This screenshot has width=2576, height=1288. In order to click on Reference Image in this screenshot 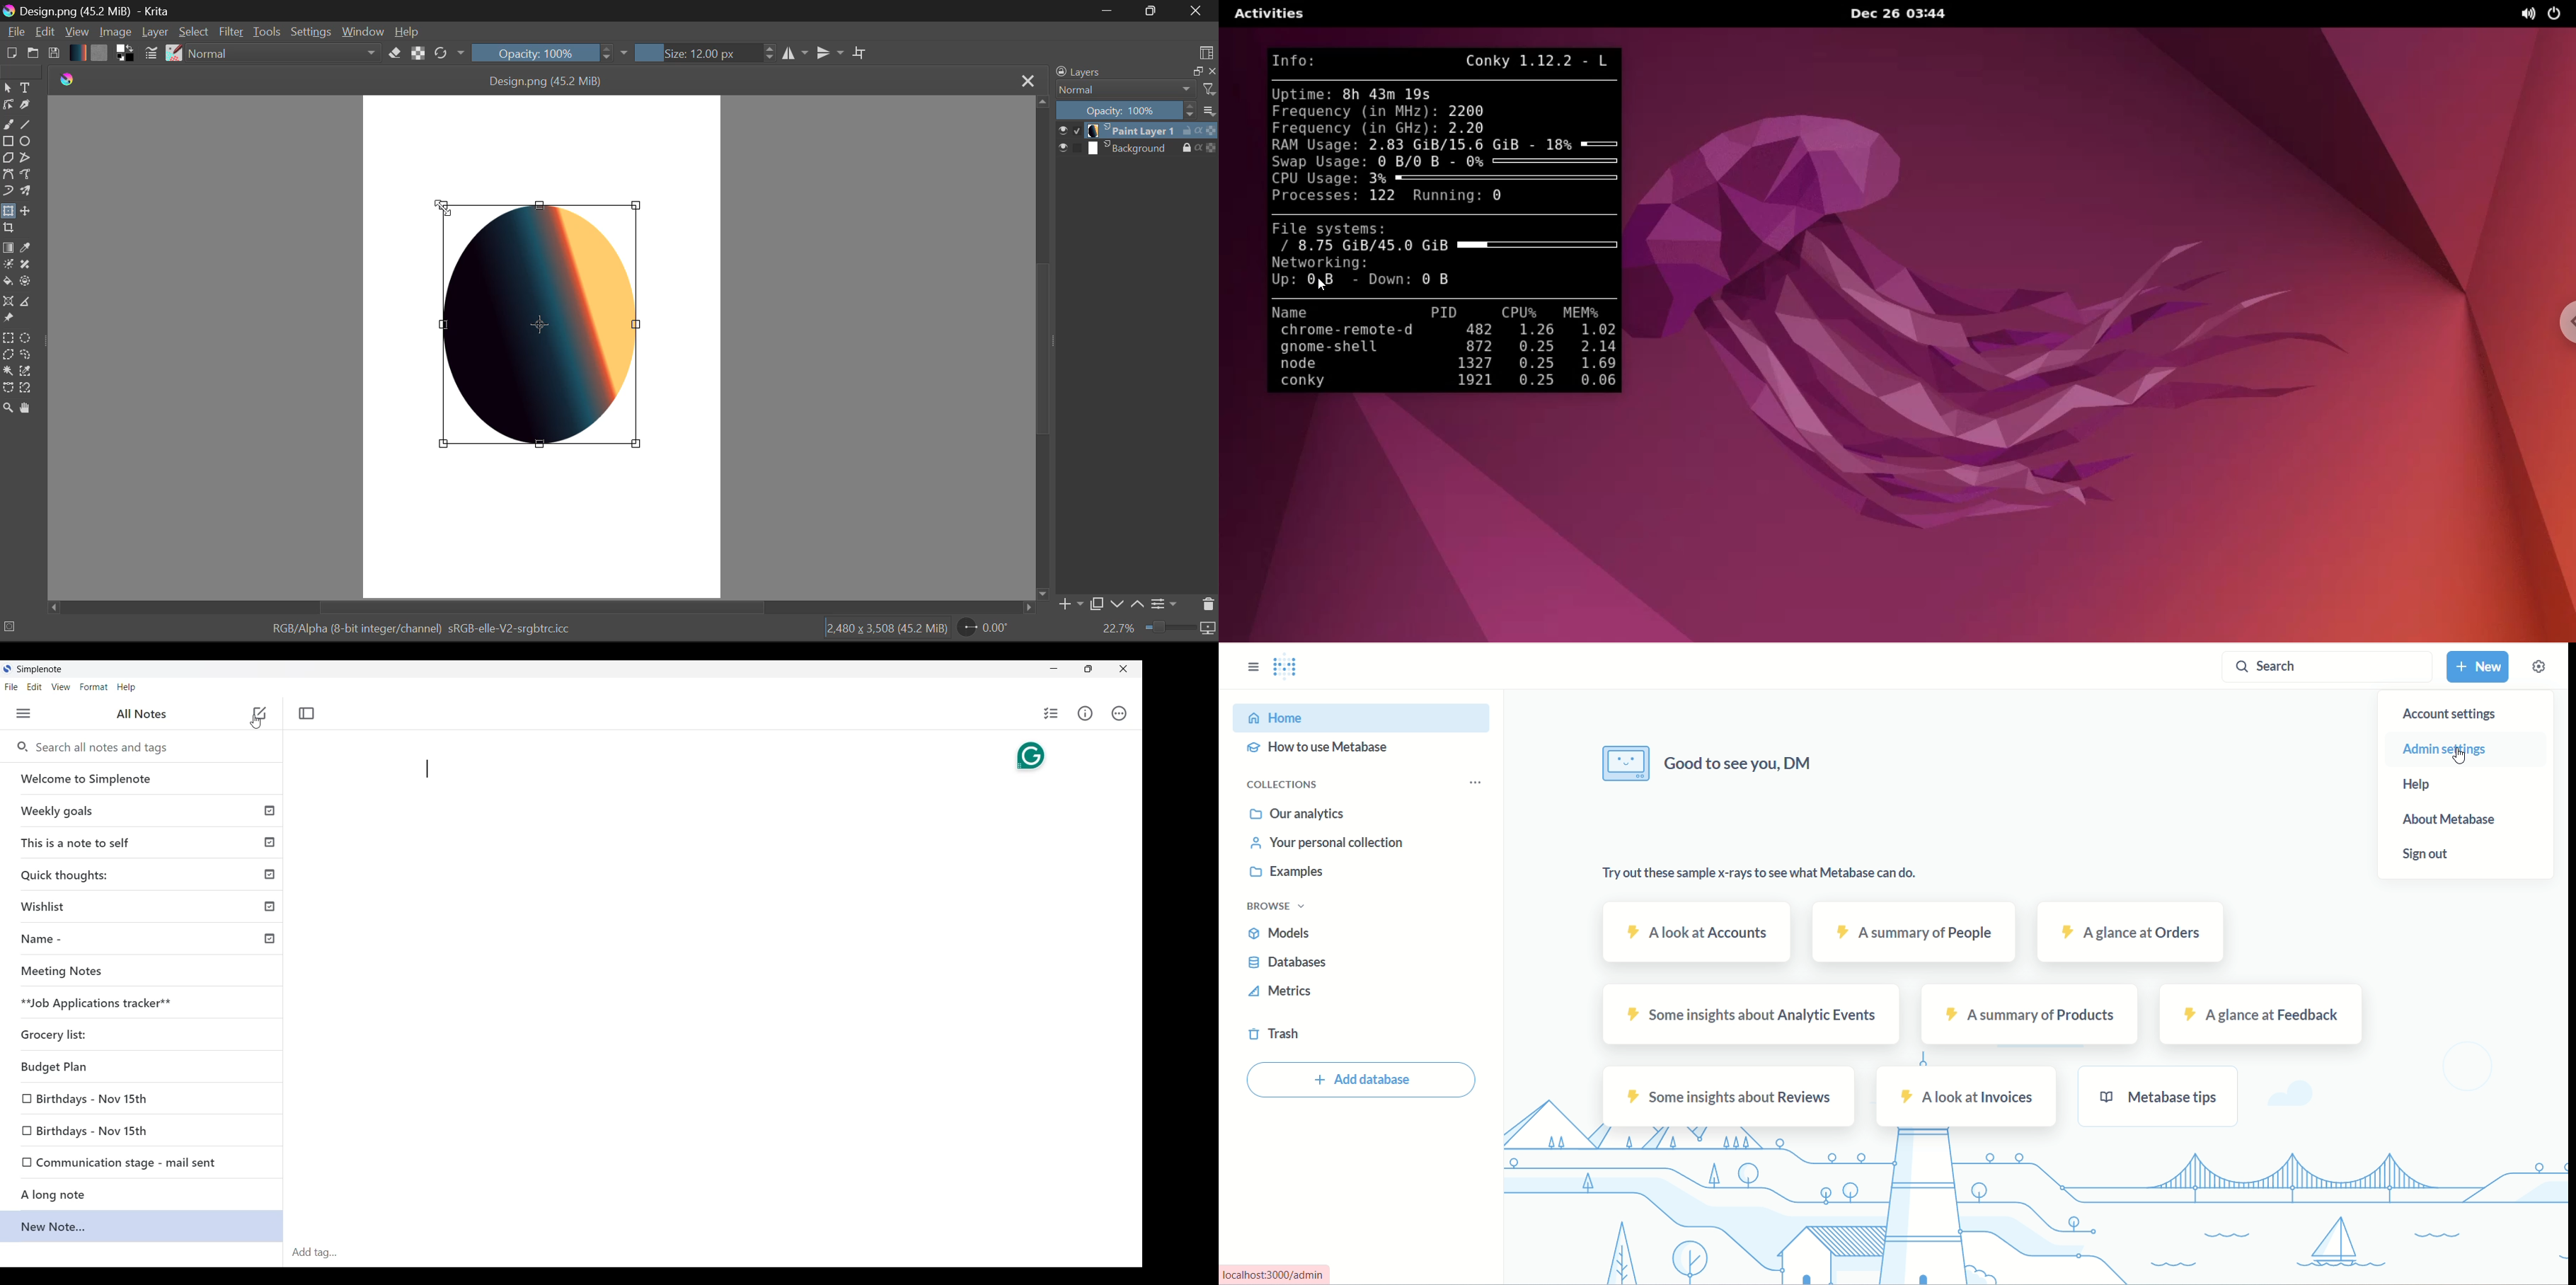, I will do `click(8, 319)`.